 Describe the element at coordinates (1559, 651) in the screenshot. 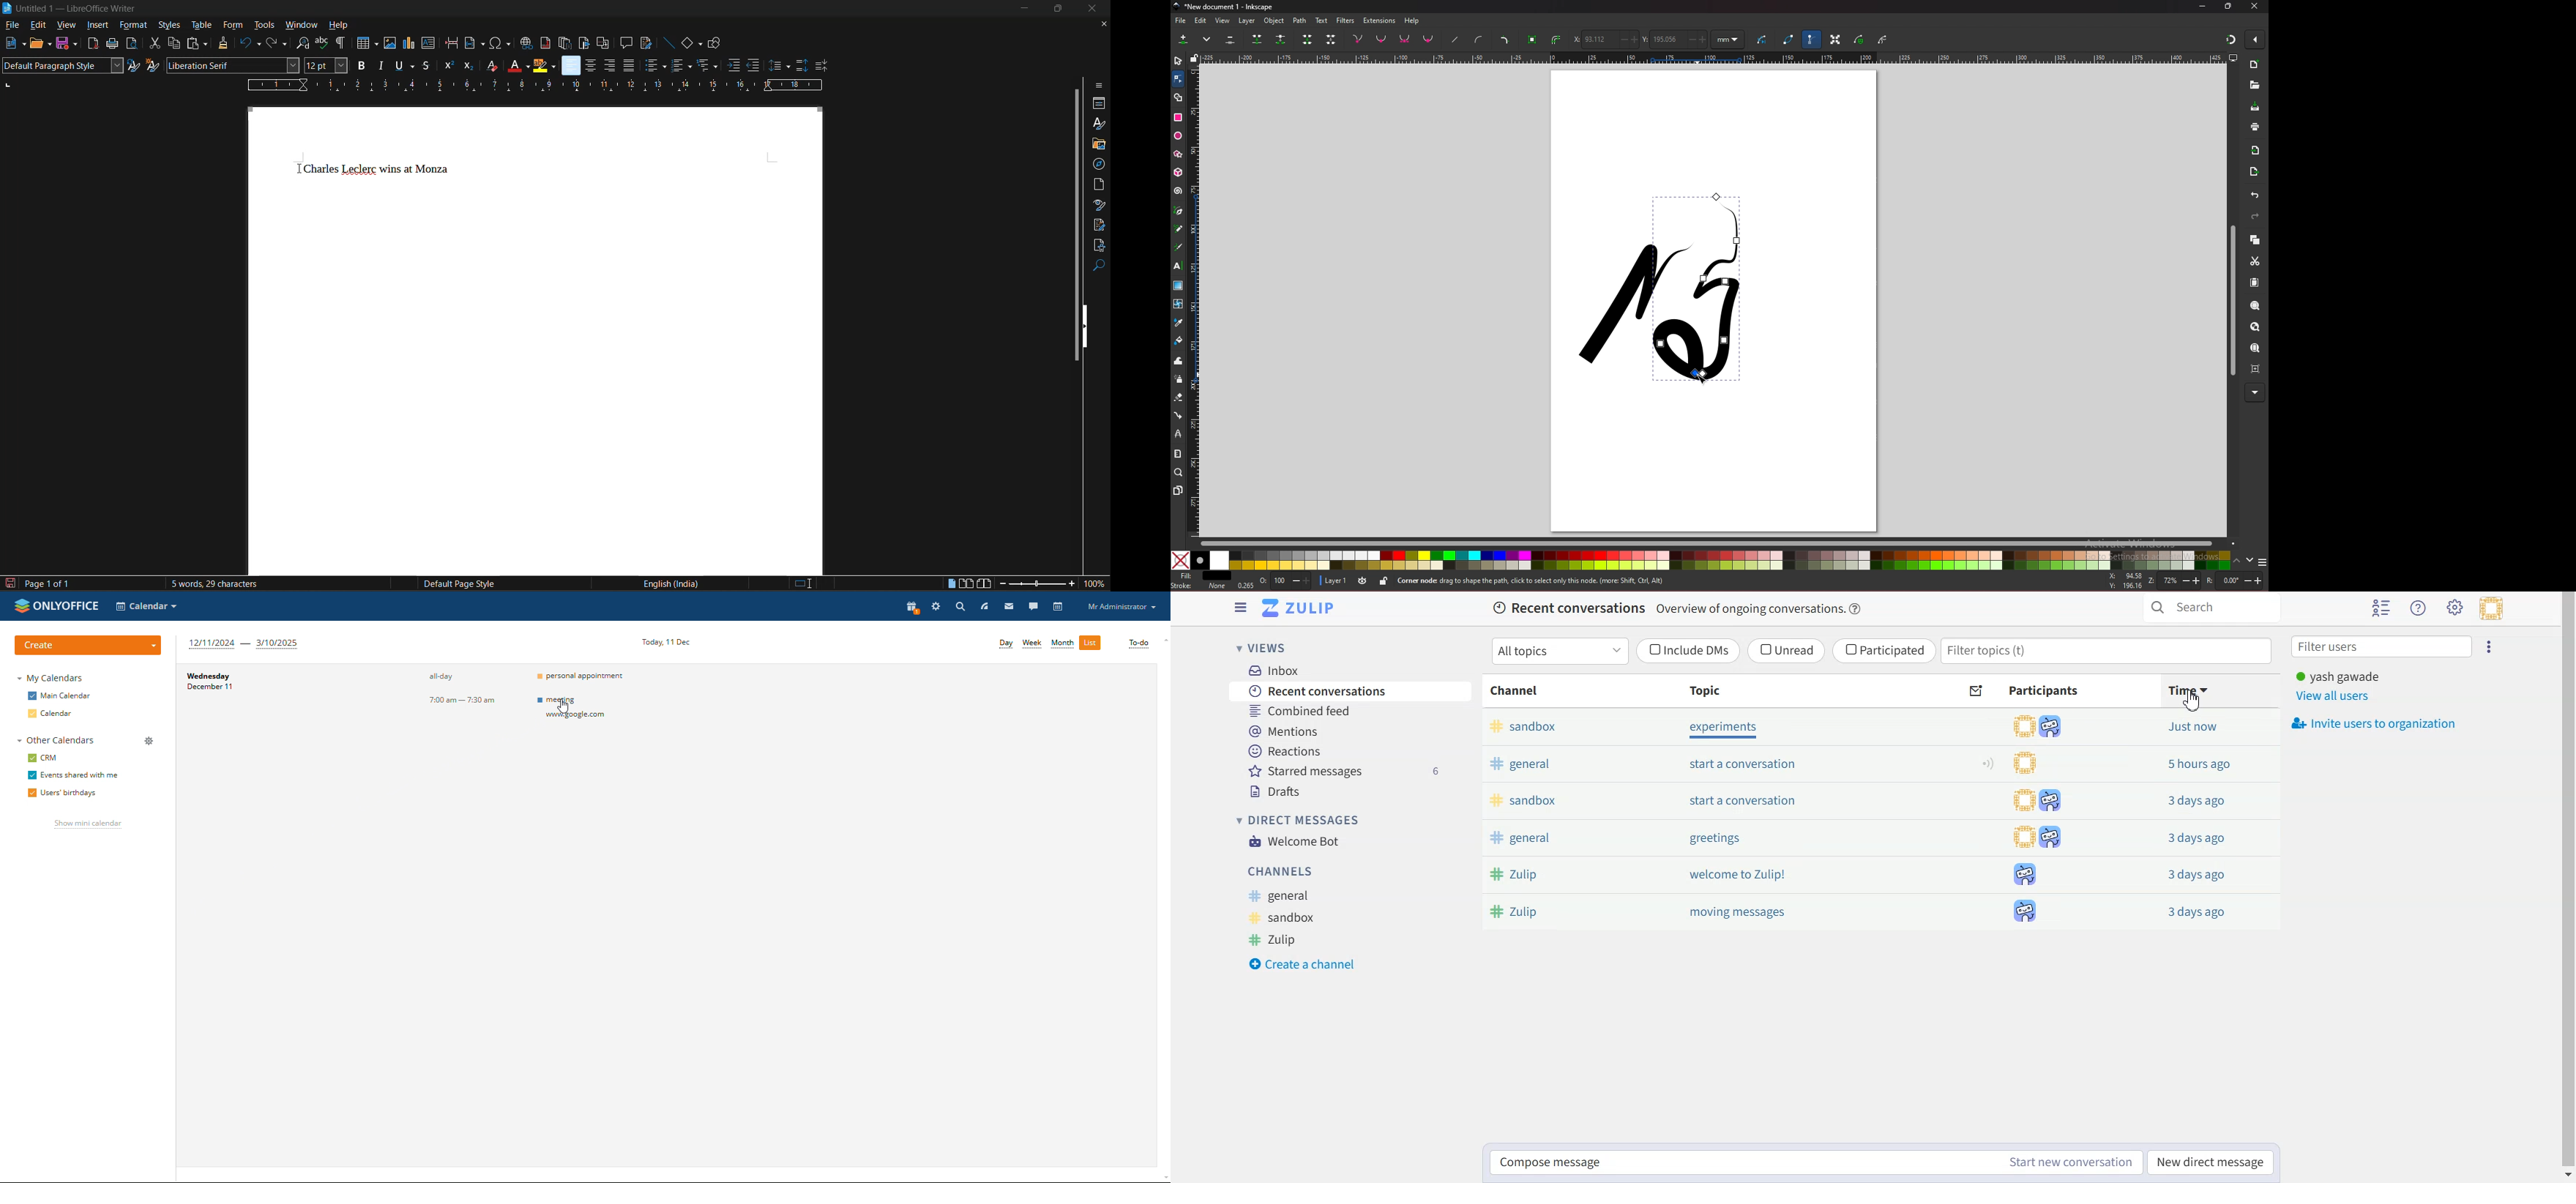

I see `All topics` at that location.